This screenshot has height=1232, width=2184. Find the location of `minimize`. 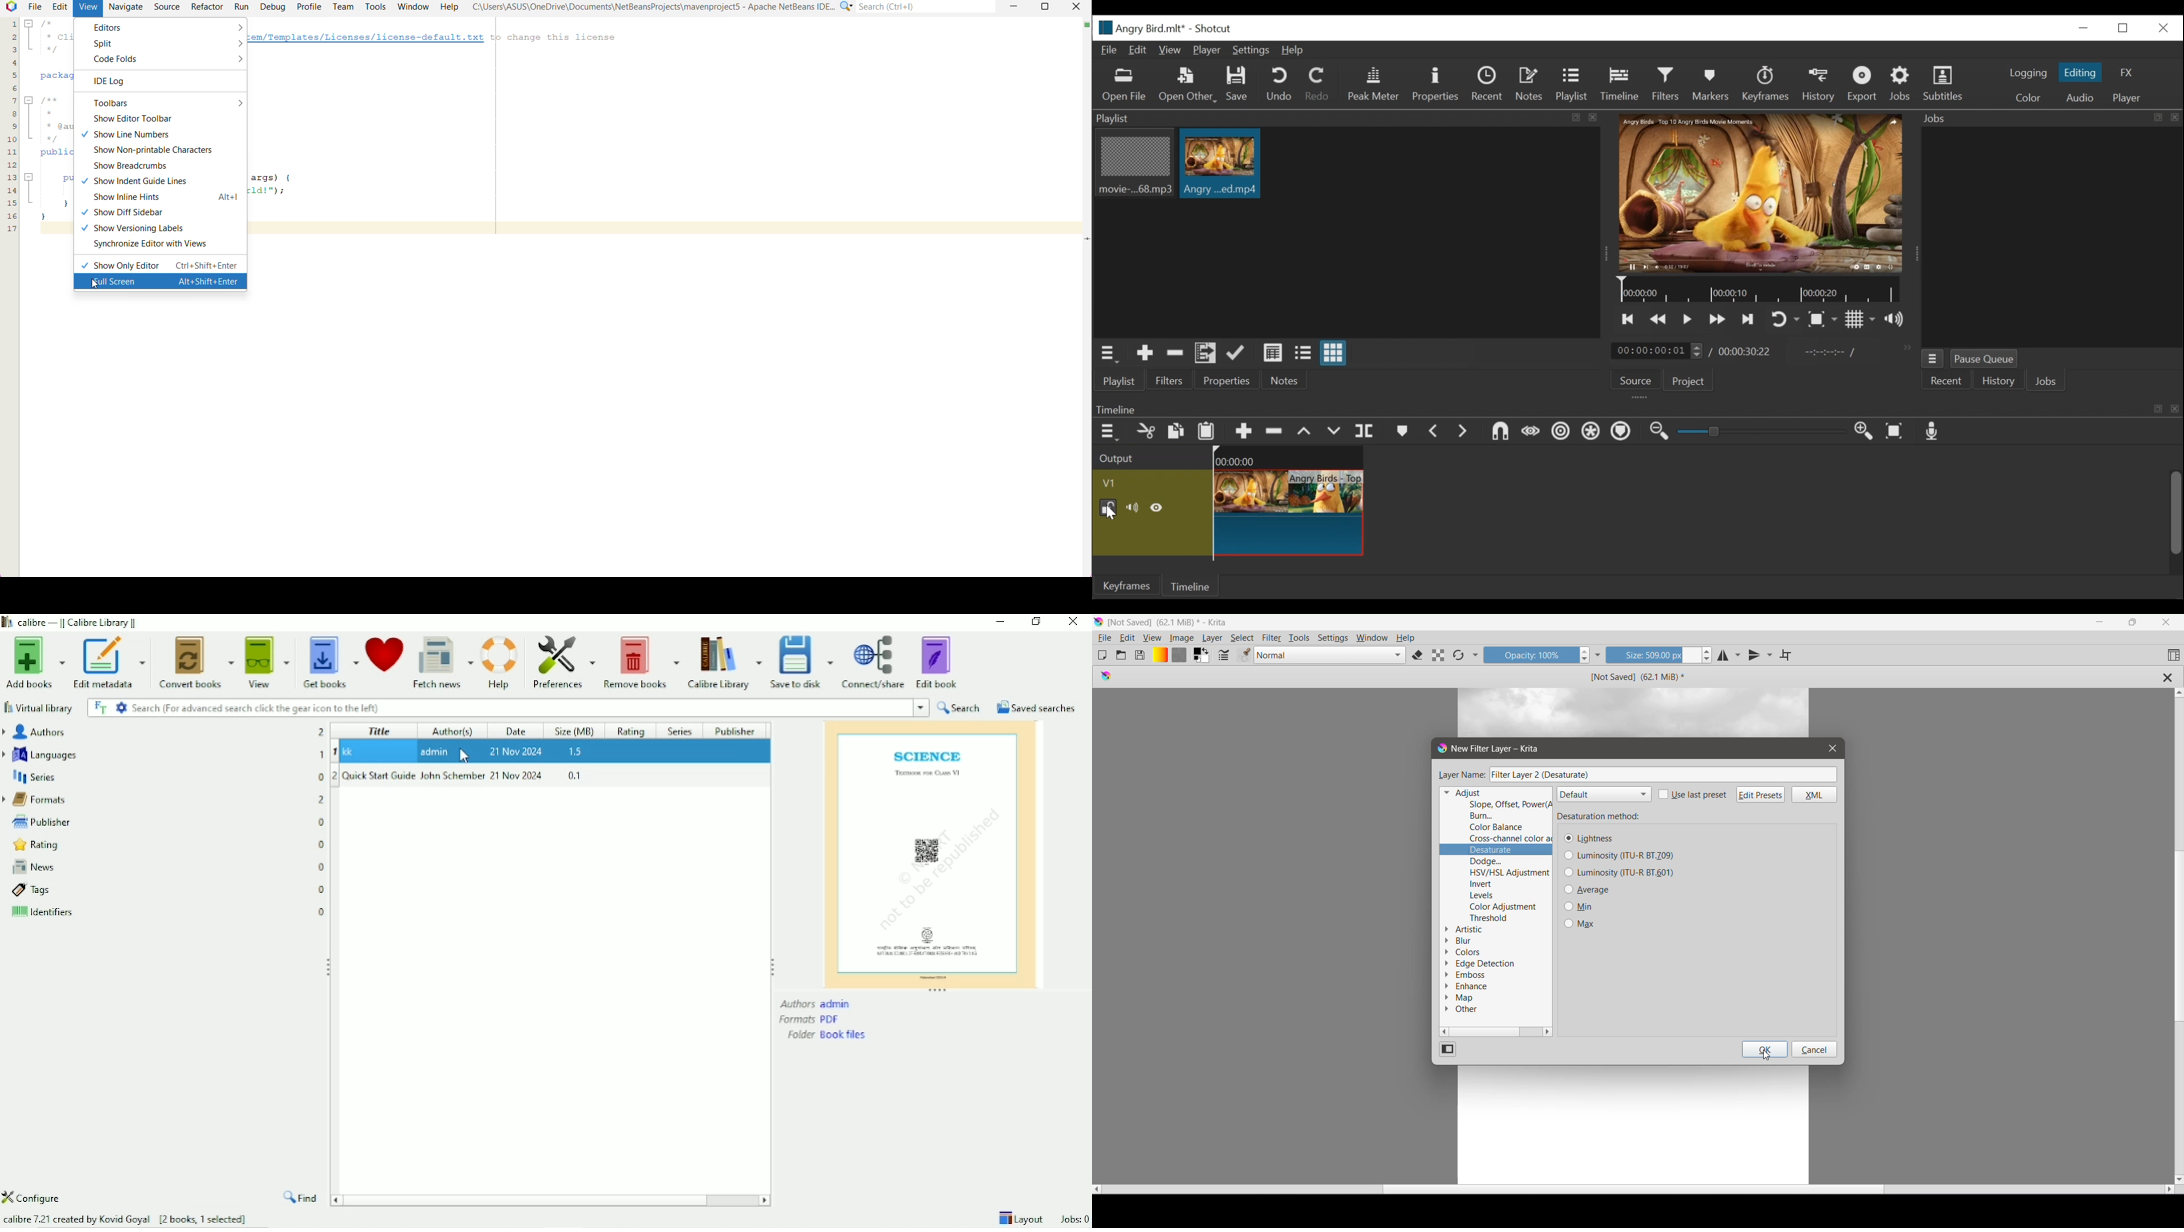

minimize is located at coordinates (2082, 28).